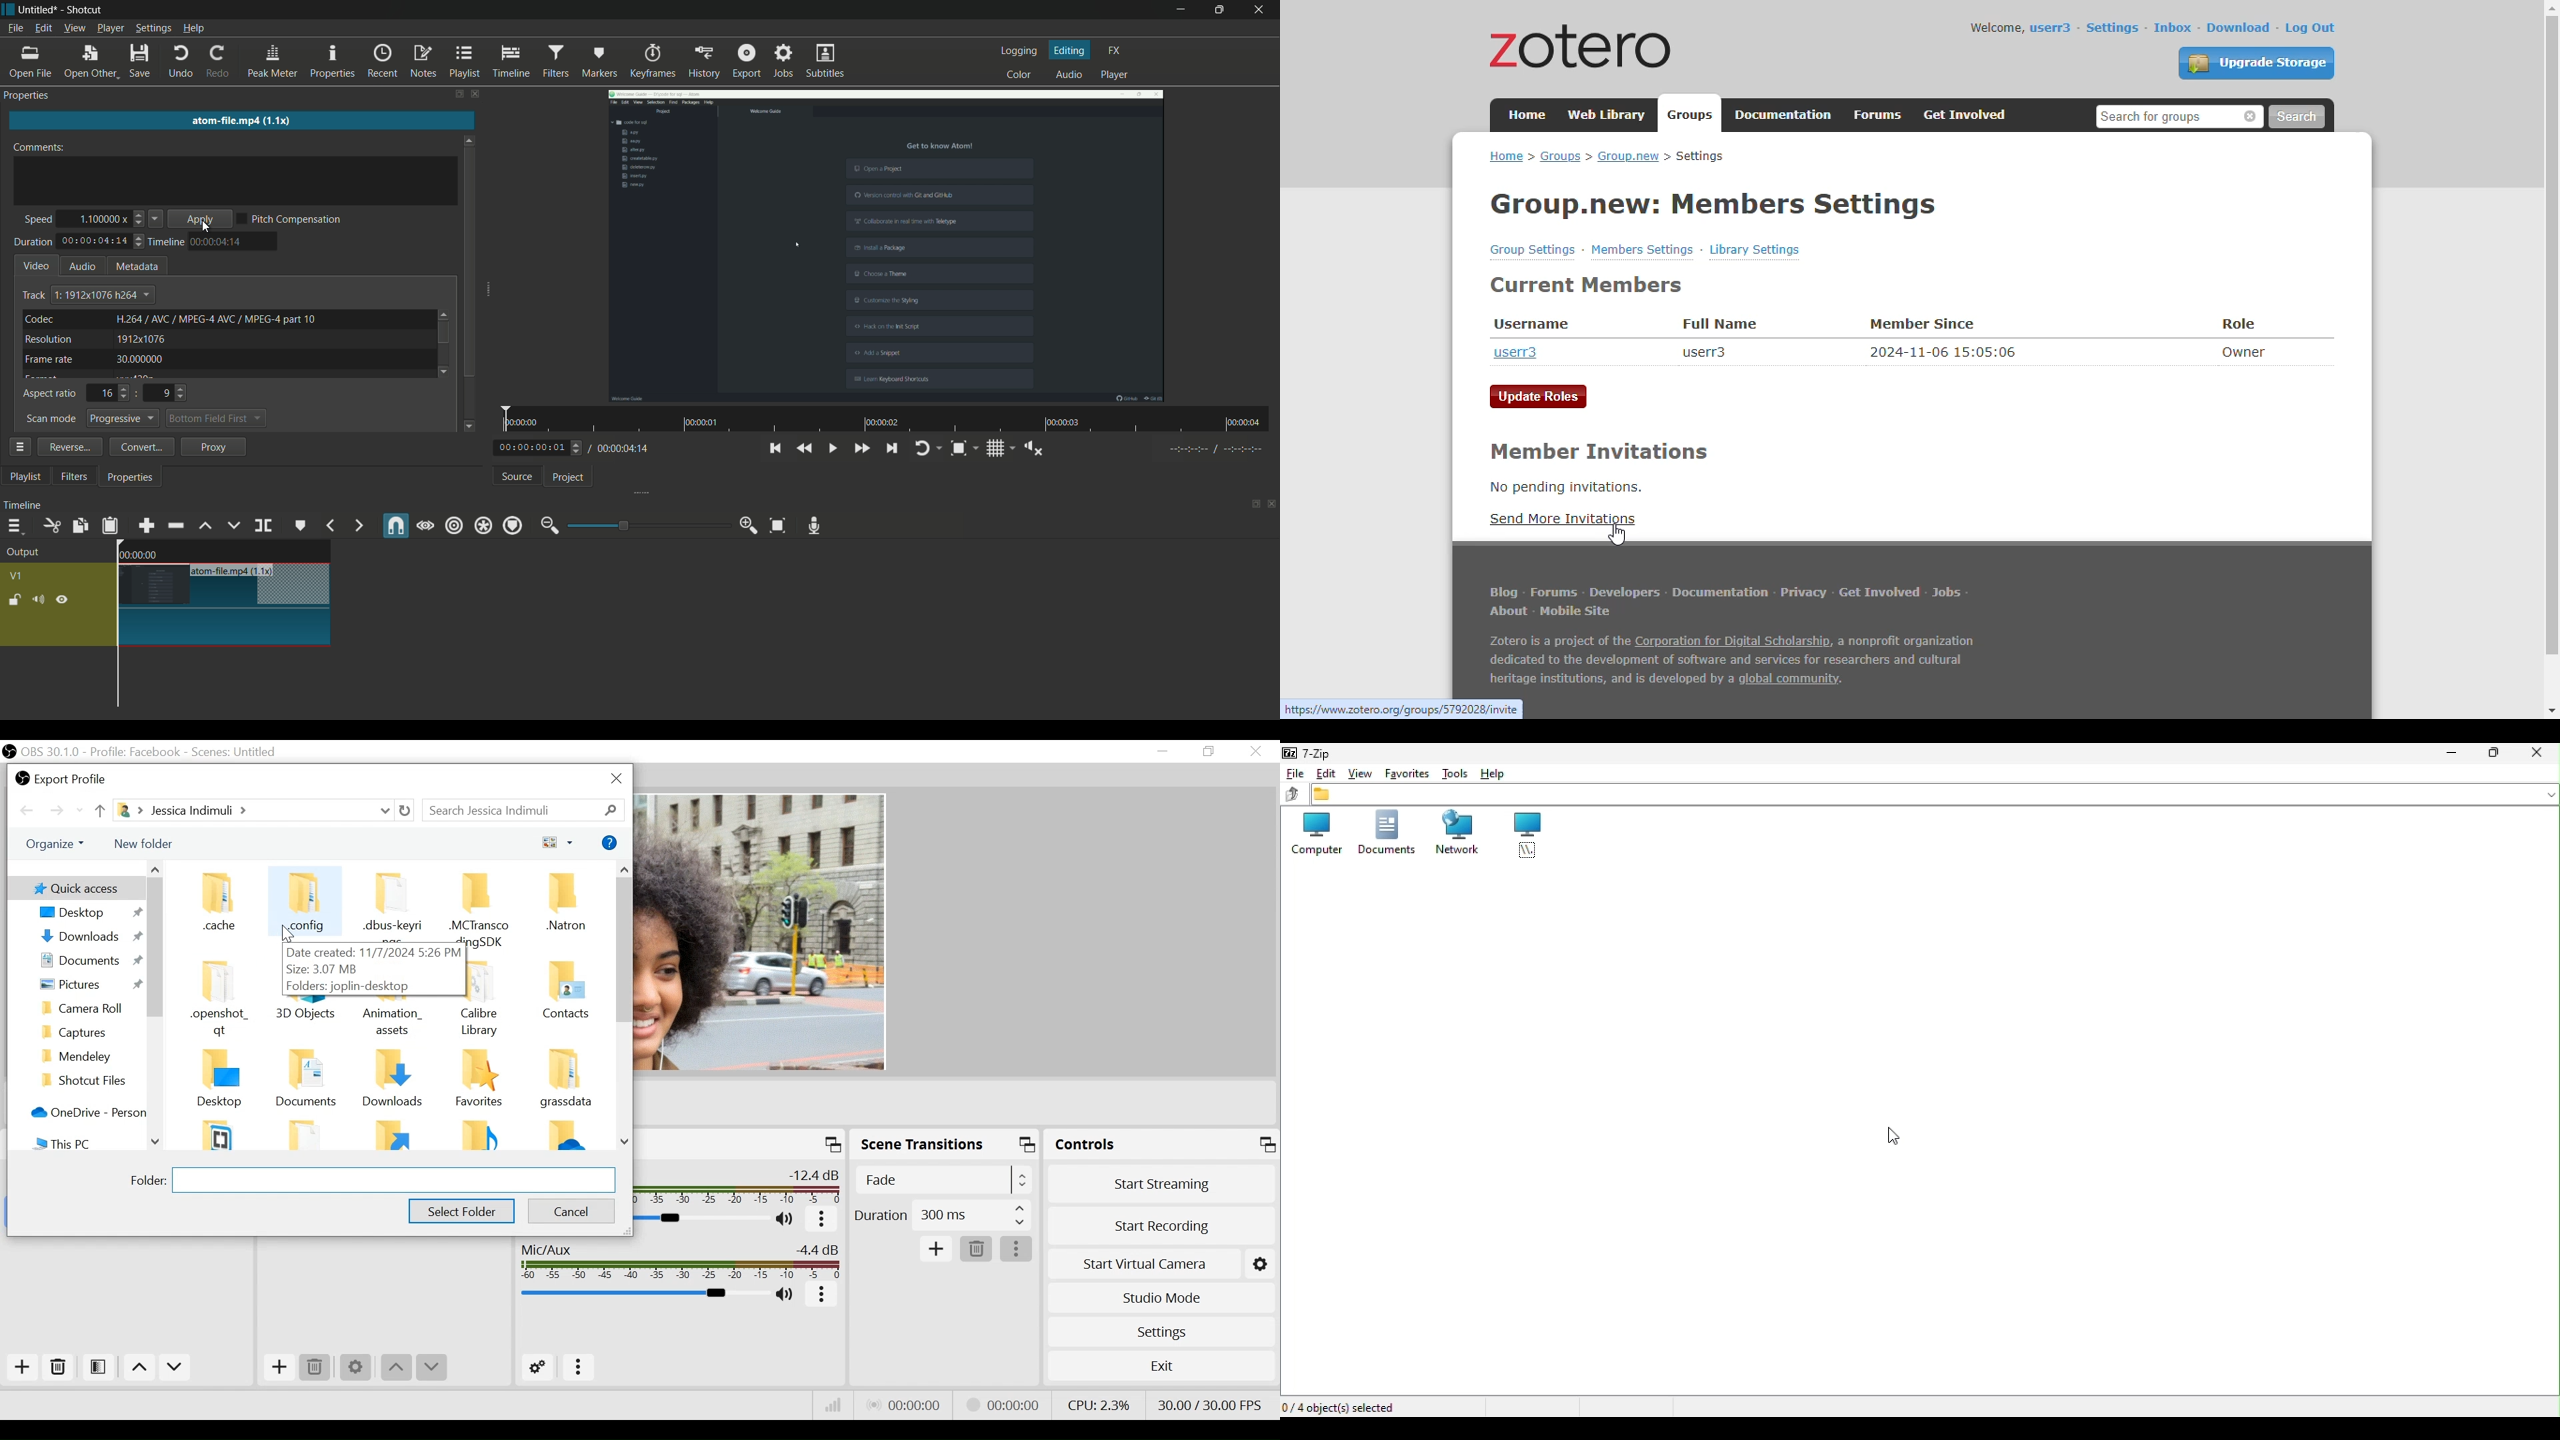 The height and width of the screenshot is (1456, 2576). What do you see at coordinates (2257, 63) in the screenshot?
I see `upgrade storage` at bounding box center [2257, 63].